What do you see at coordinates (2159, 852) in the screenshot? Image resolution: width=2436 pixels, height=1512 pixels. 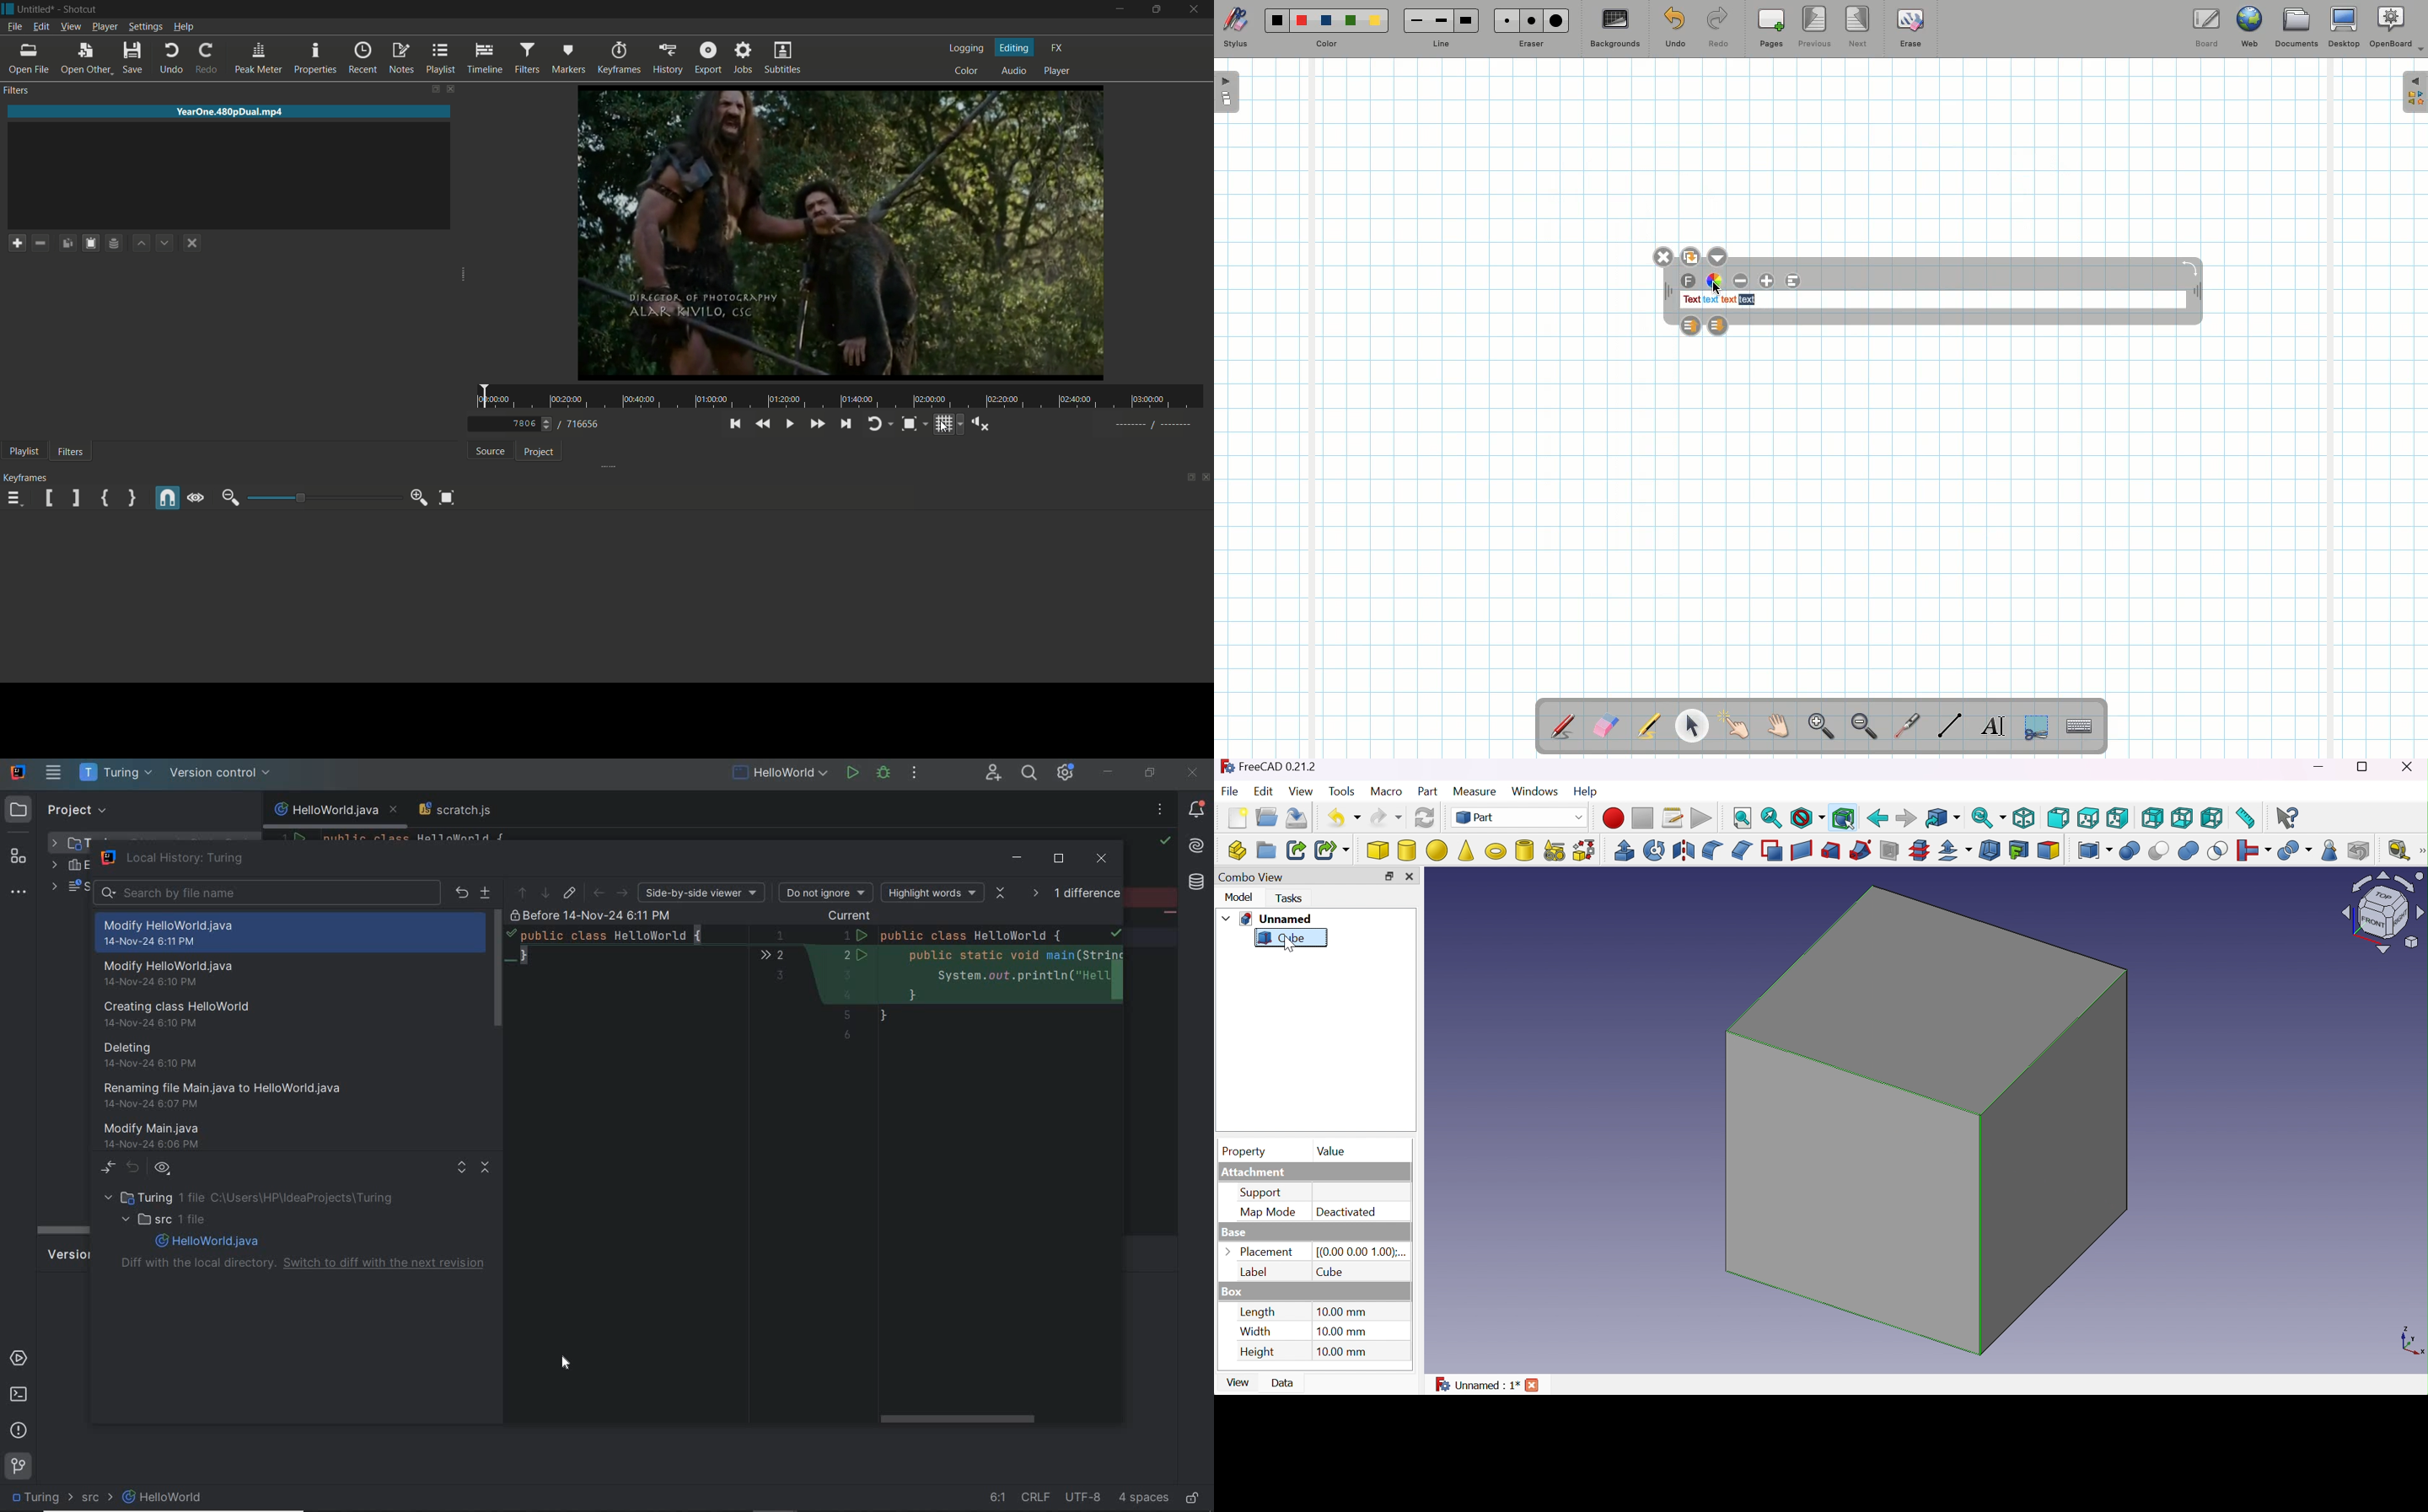 I see `Cut` at bounding box center [2159, 852].